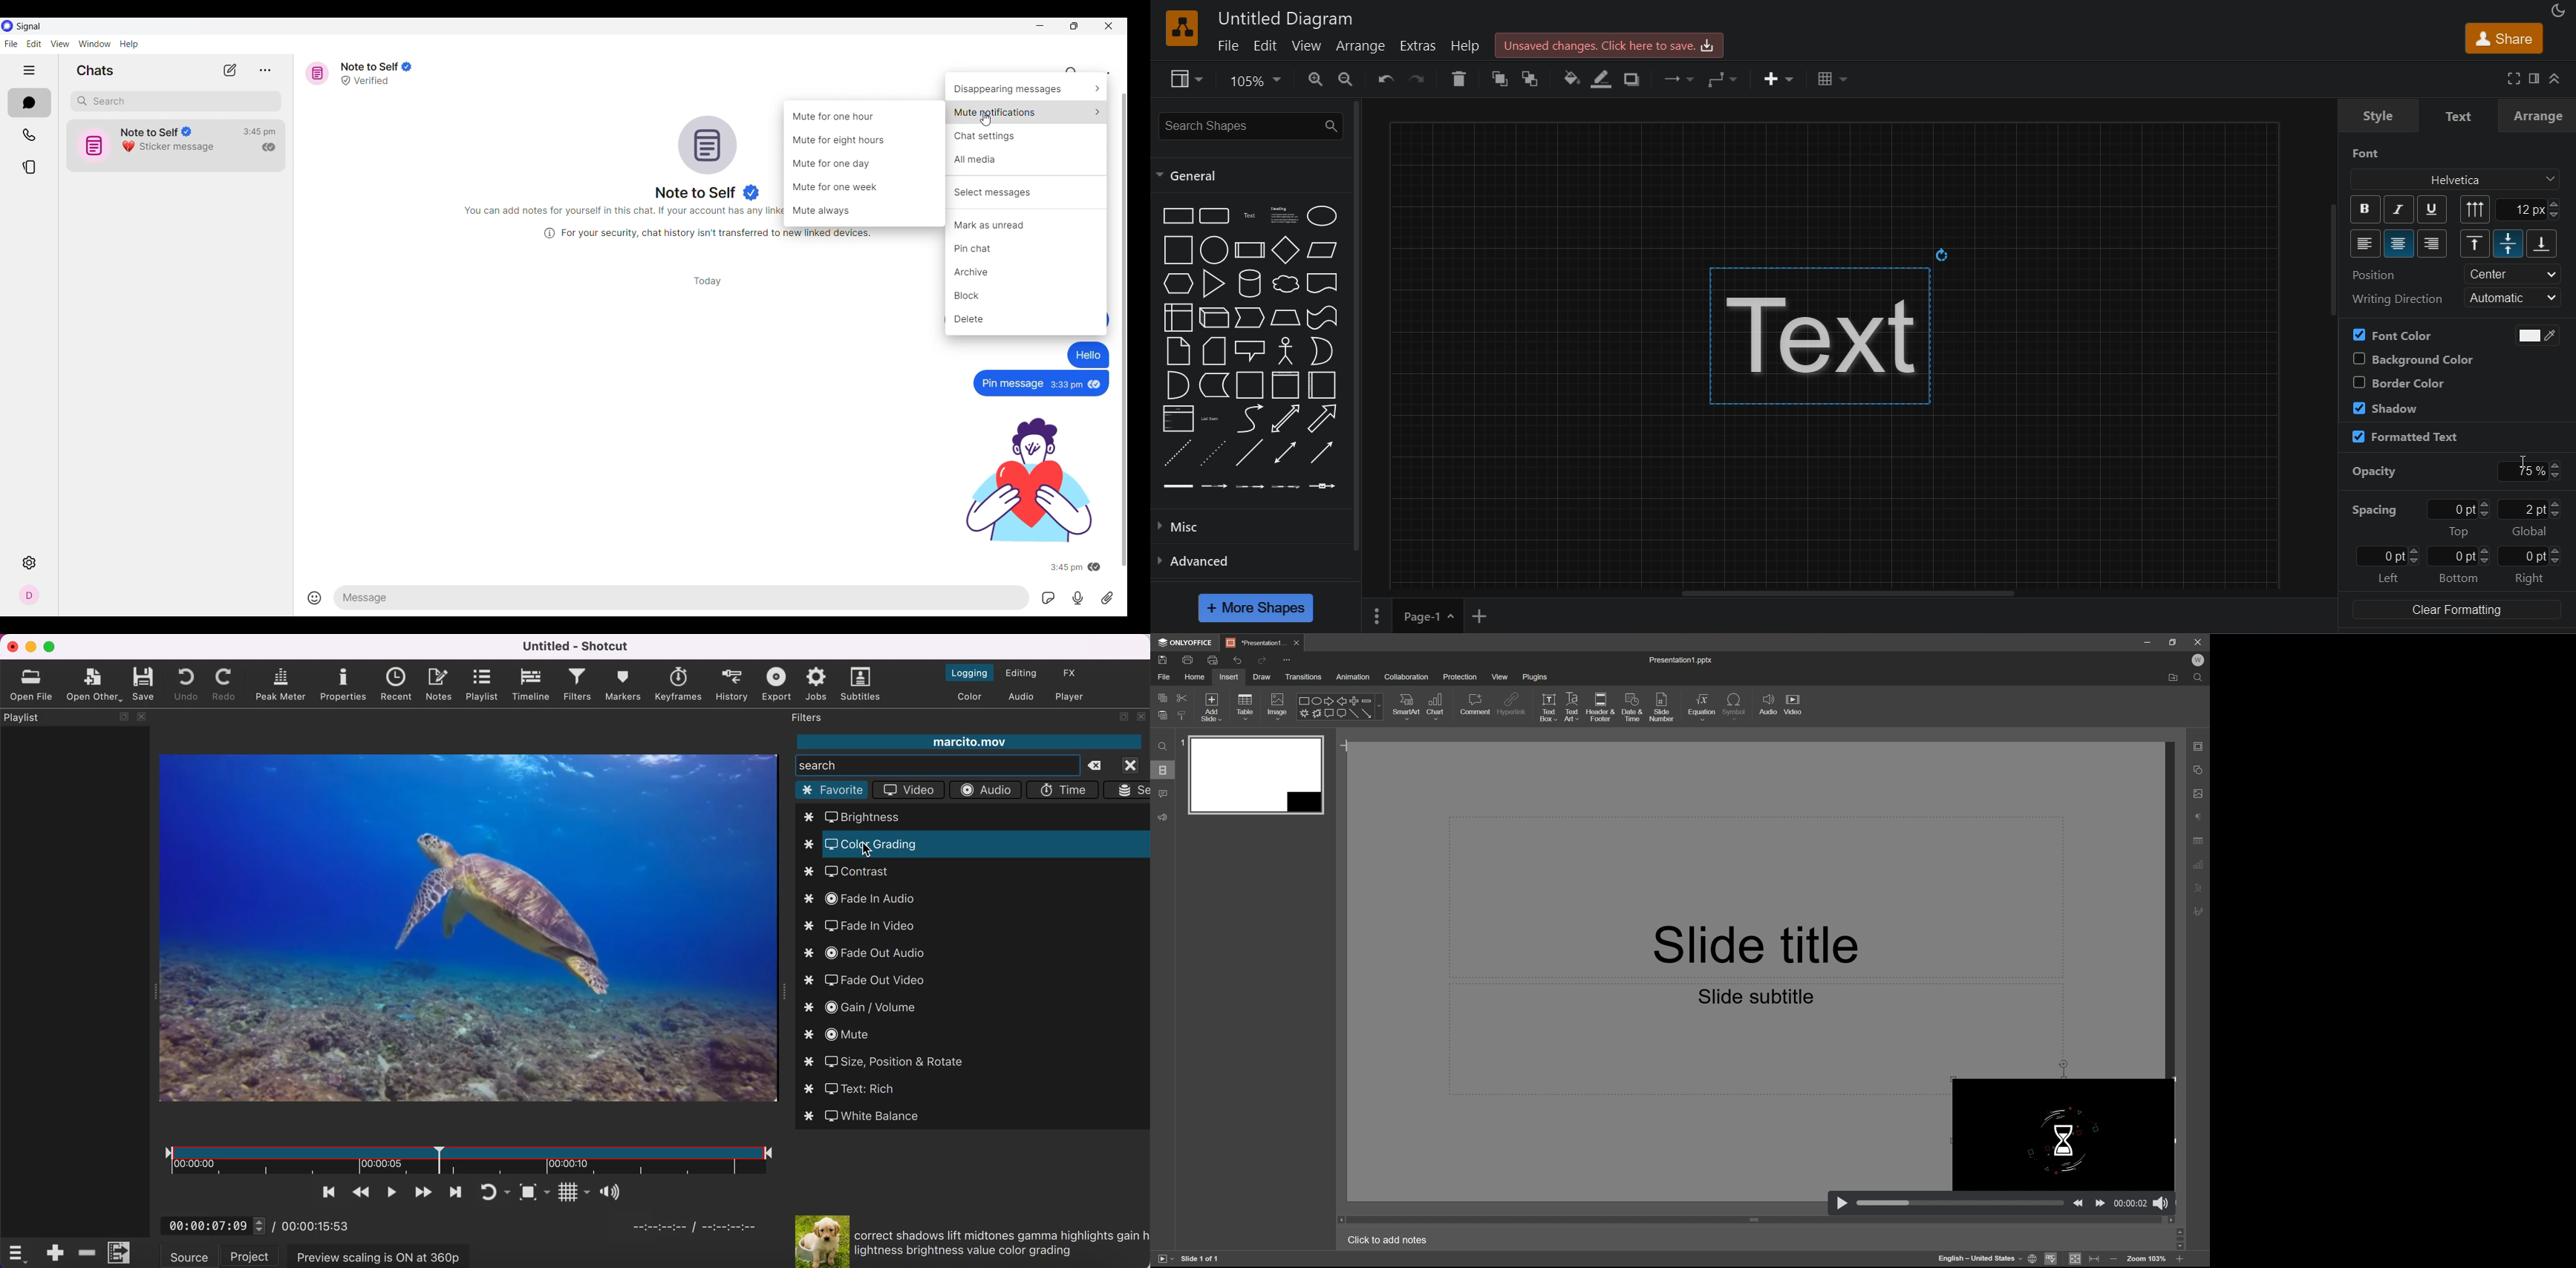 This screenshot has height=1288, width=2576. What do you see at coordinates (1834, 593) in the screenshot?
I see `horizontal scroll bar` at bounding box center [1834, 593].